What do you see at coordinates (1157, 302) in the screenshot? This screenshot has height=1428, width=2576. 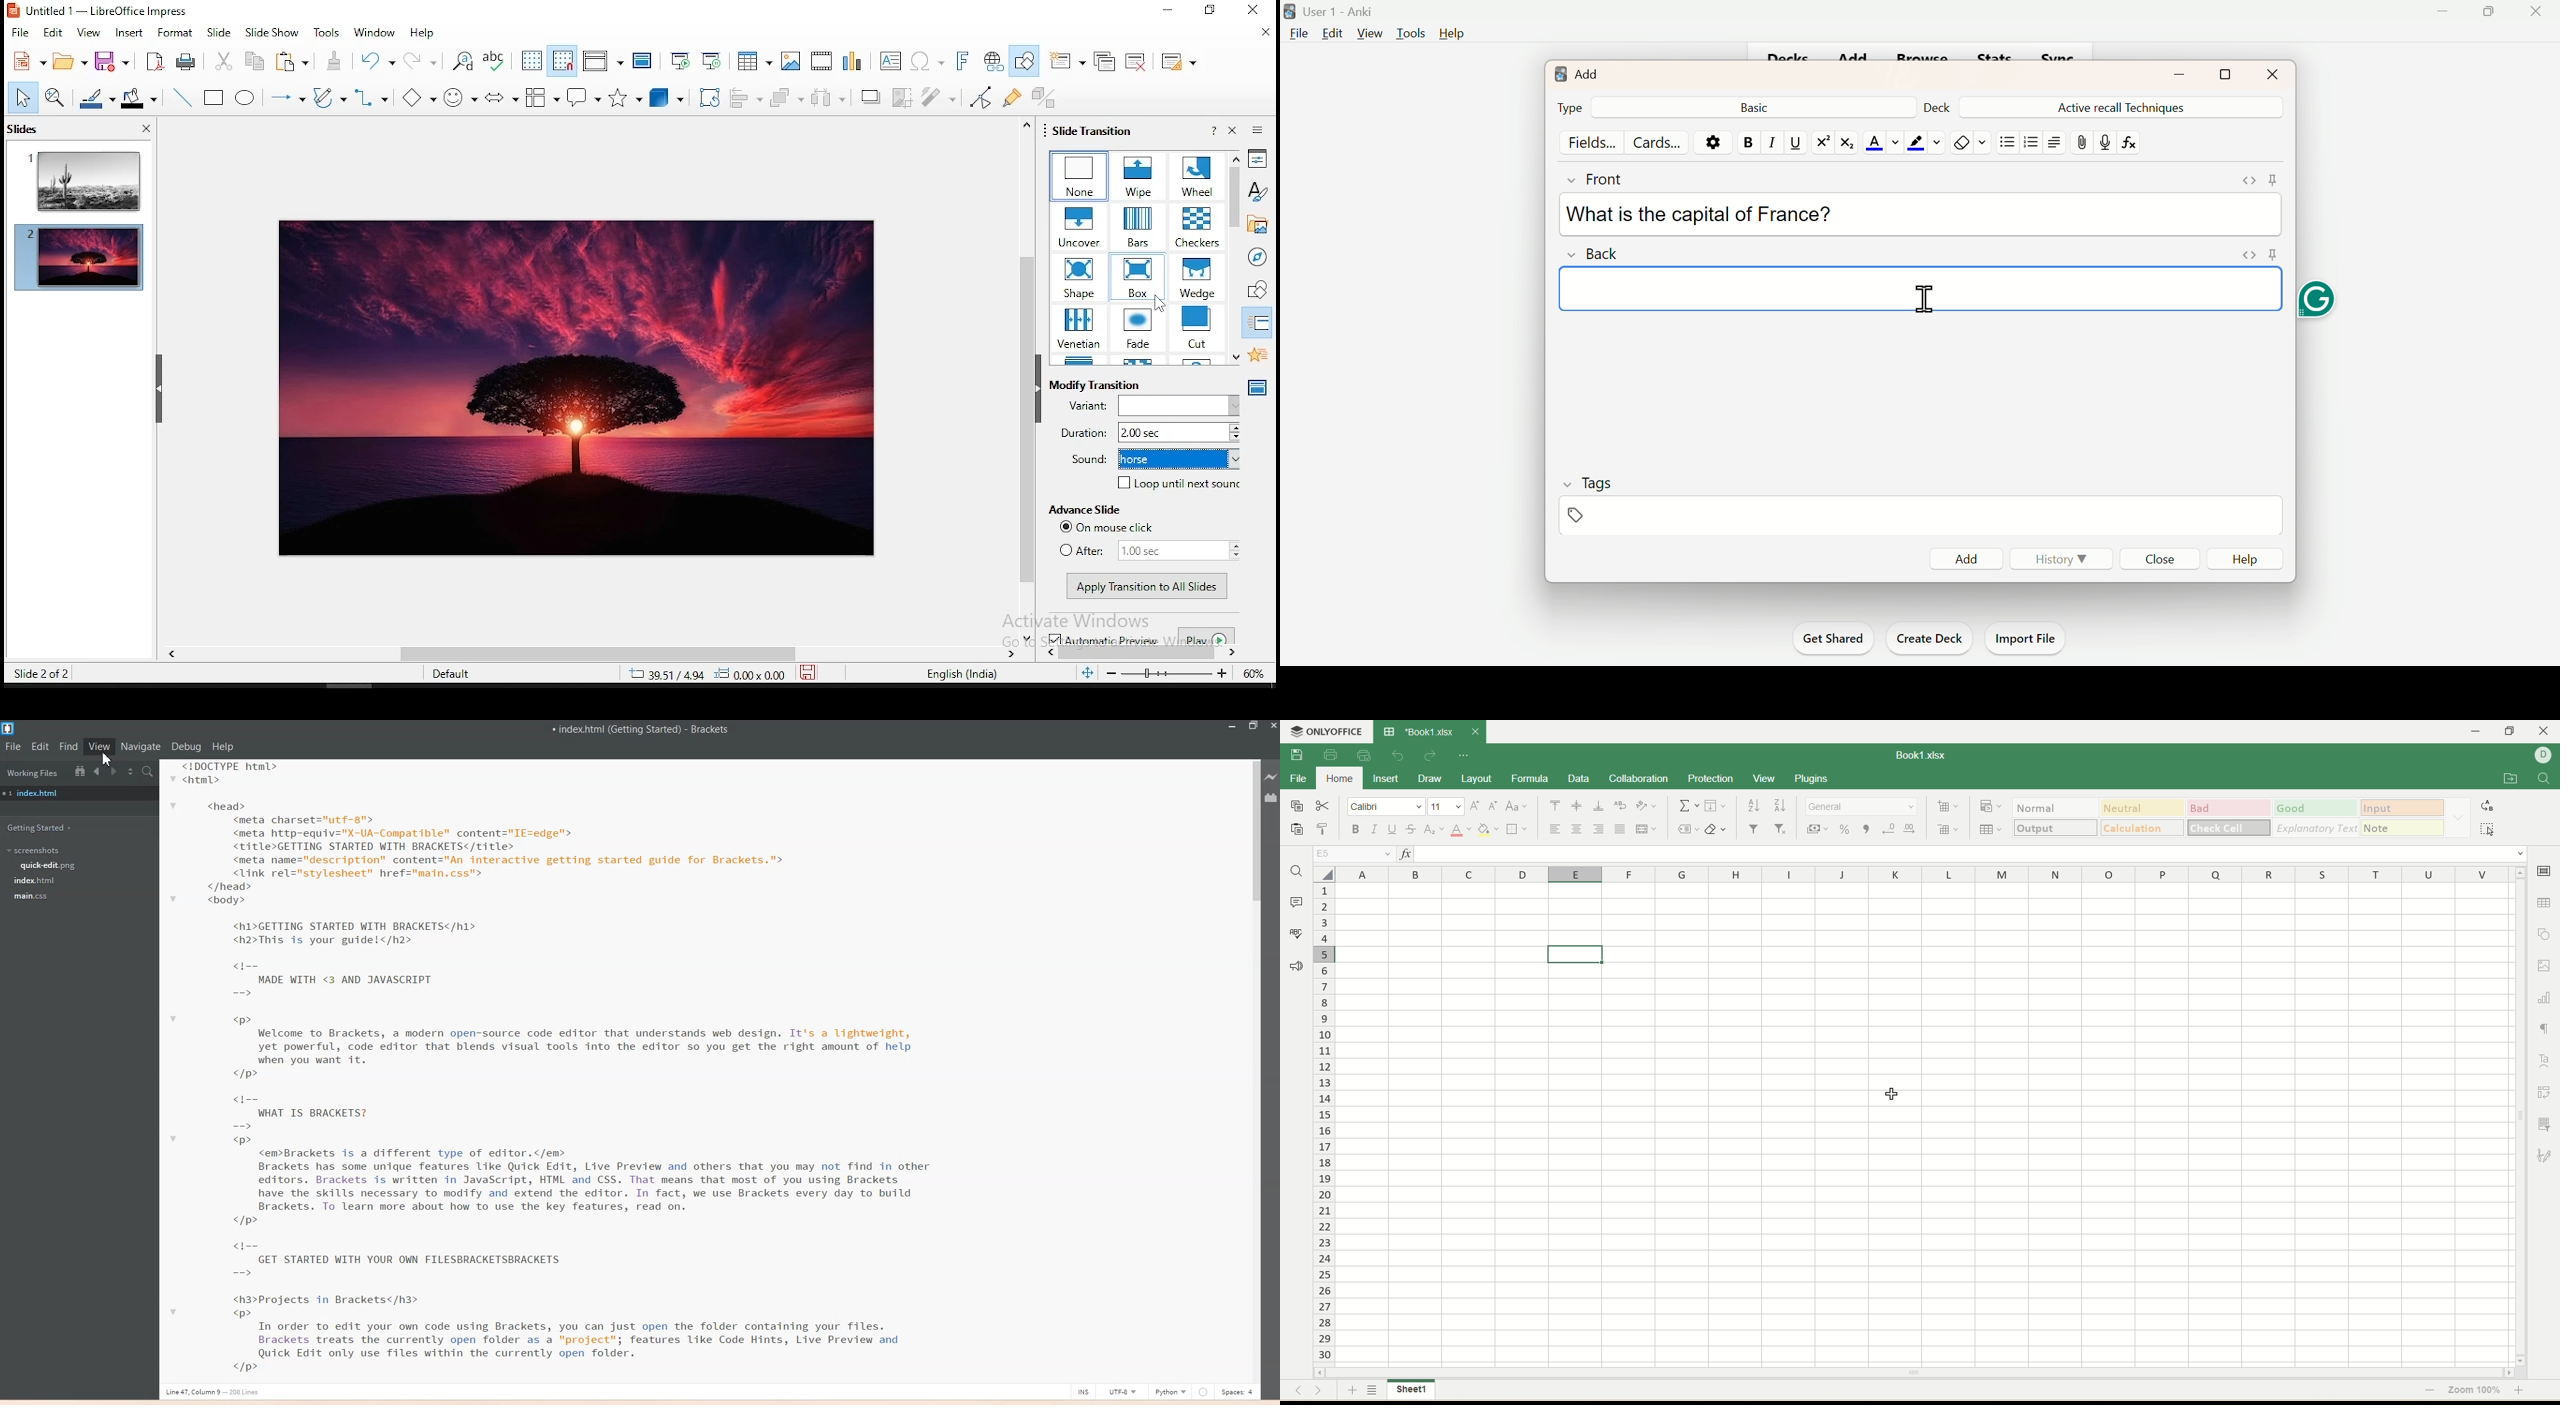 I see `cursor` at bounding box center [1157, 302].